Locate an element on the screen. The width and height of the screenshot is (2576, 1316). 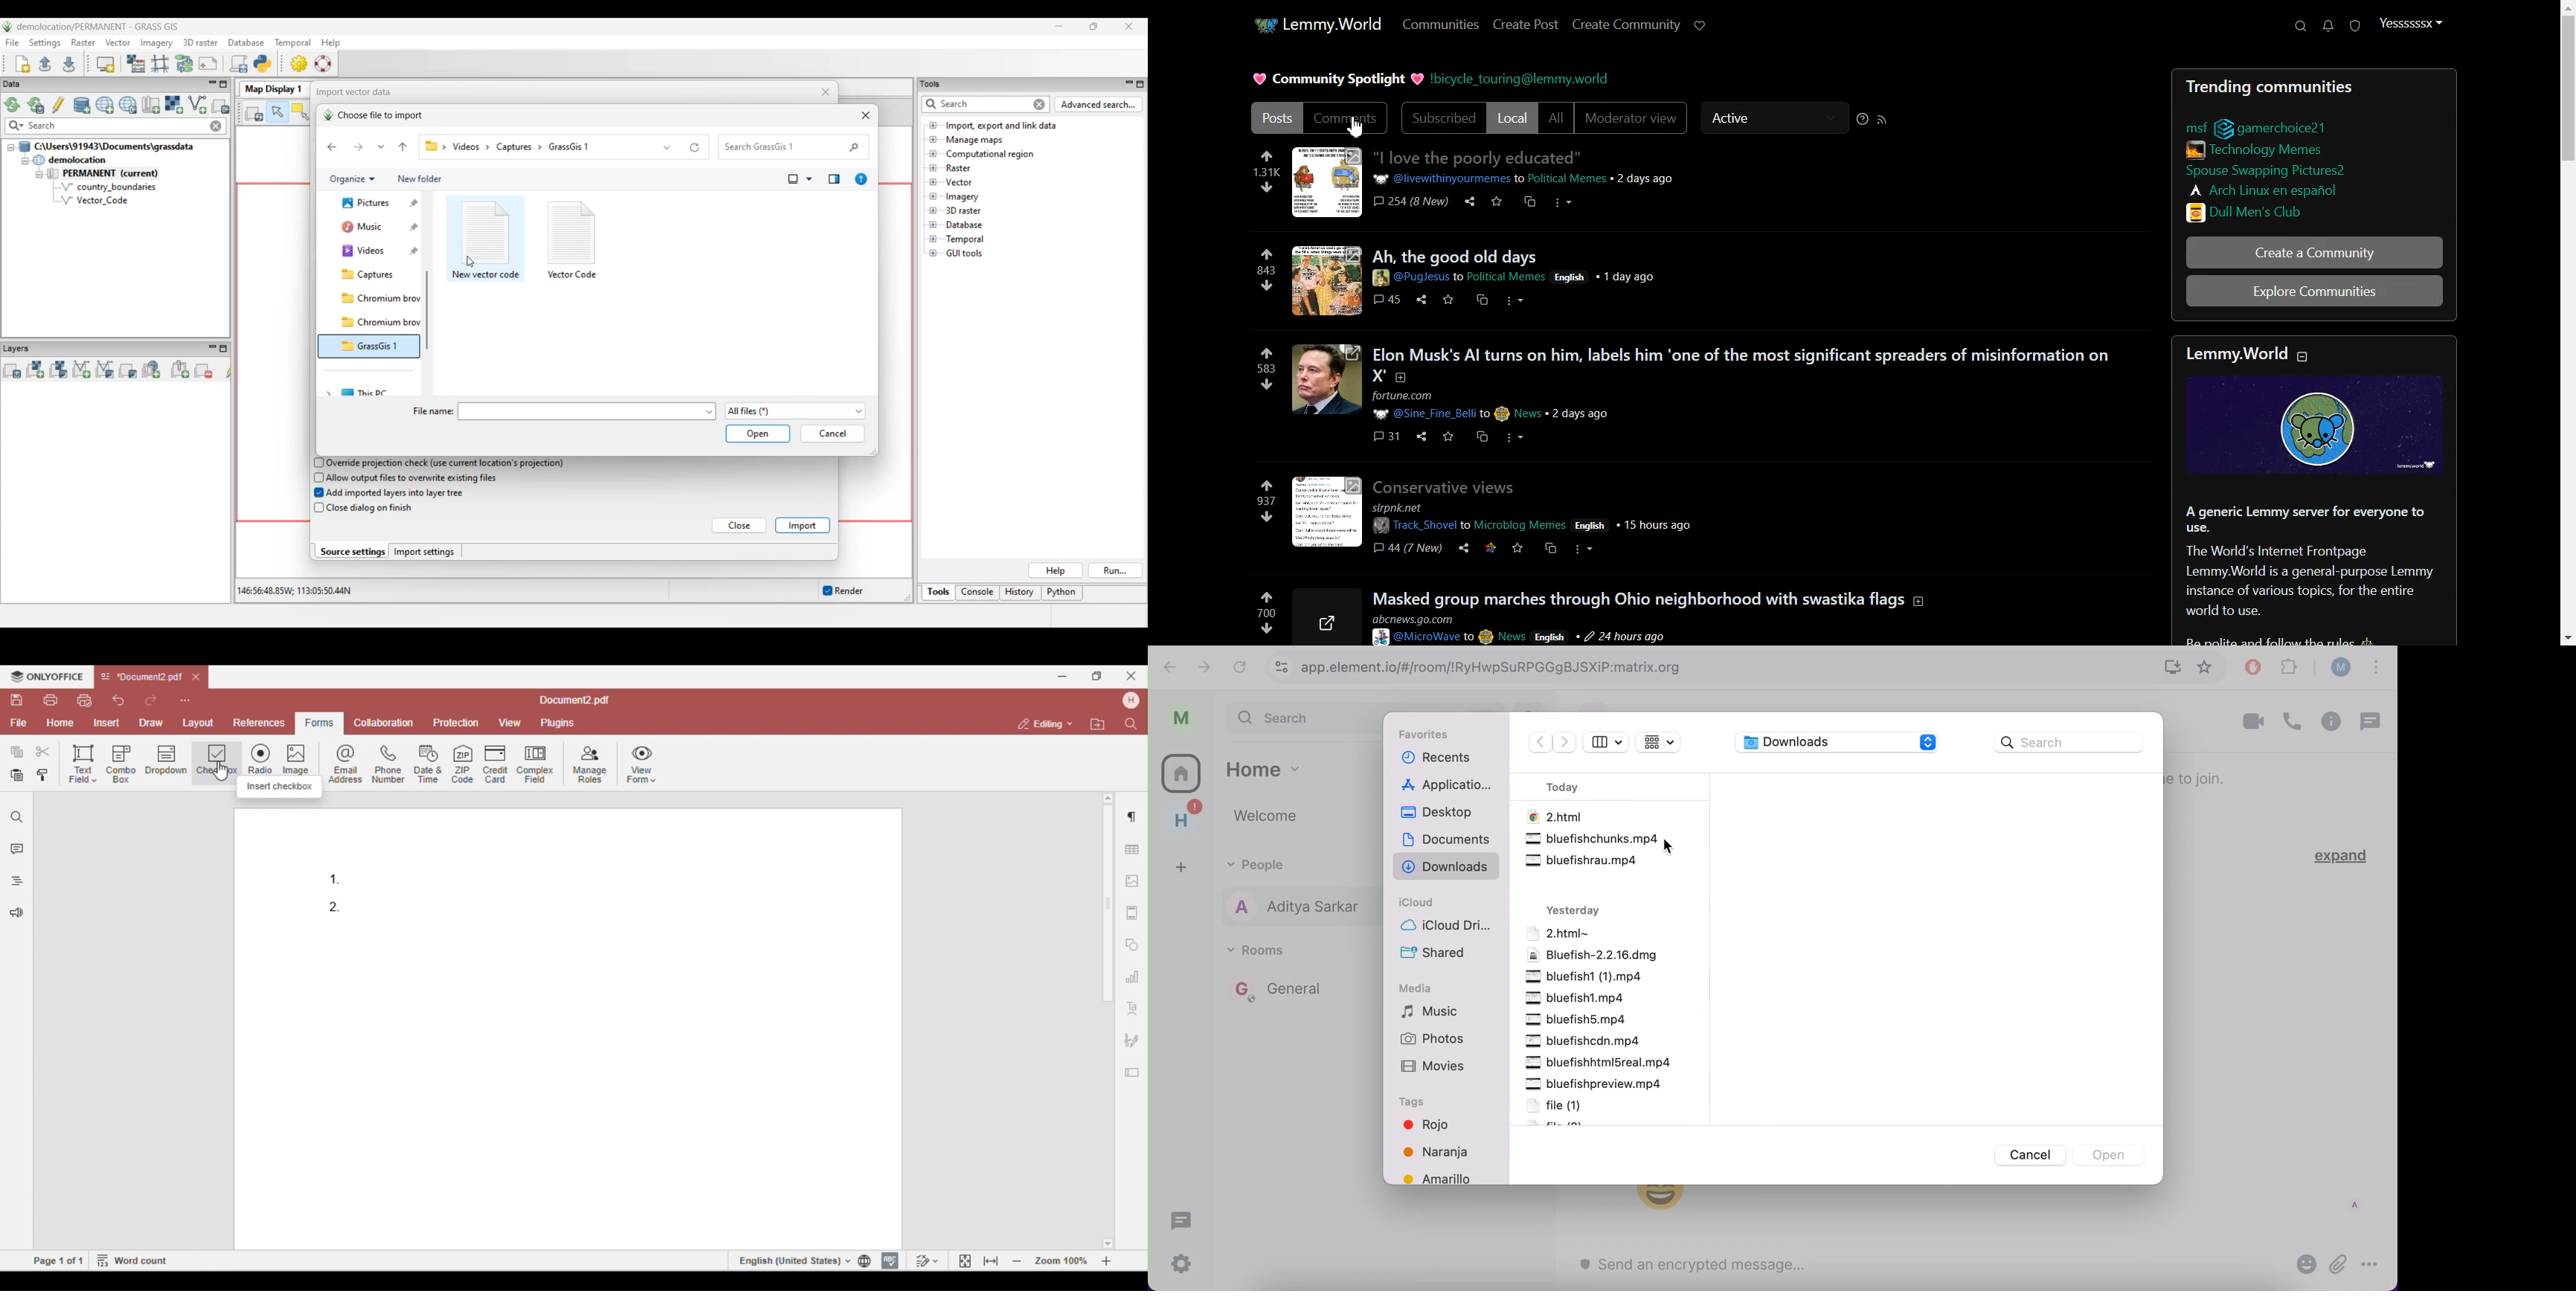
install Matrix is located at coordinates (2174, 664).